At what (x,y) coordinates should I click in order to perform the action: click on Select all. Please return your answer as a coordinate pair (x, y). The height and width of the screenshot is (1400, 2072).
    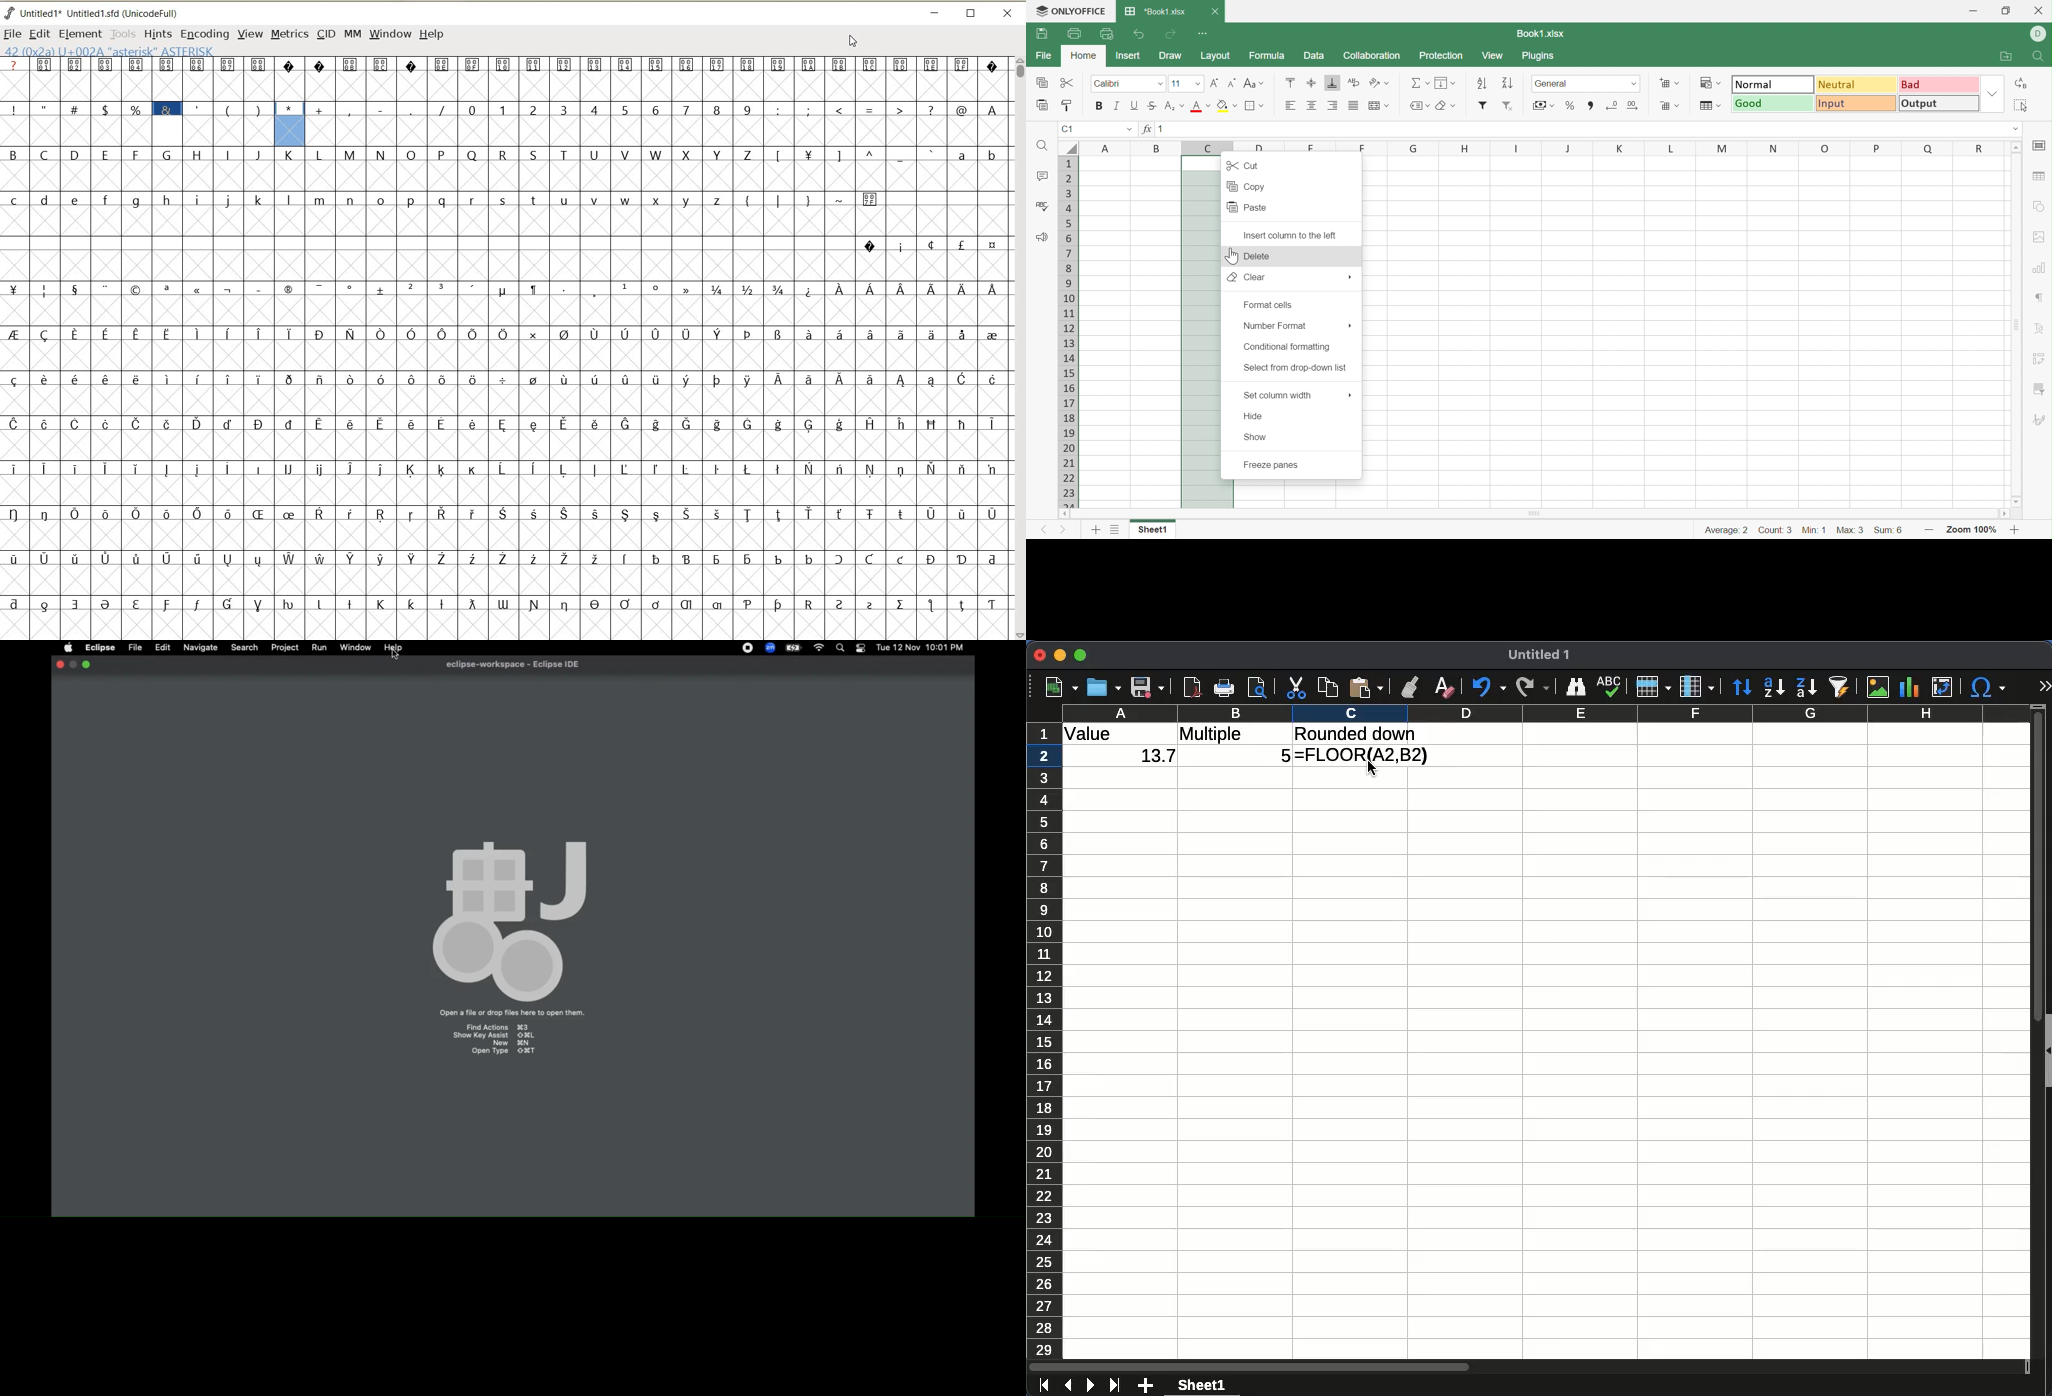
    Looking at the image, I should click on (2021, 104).